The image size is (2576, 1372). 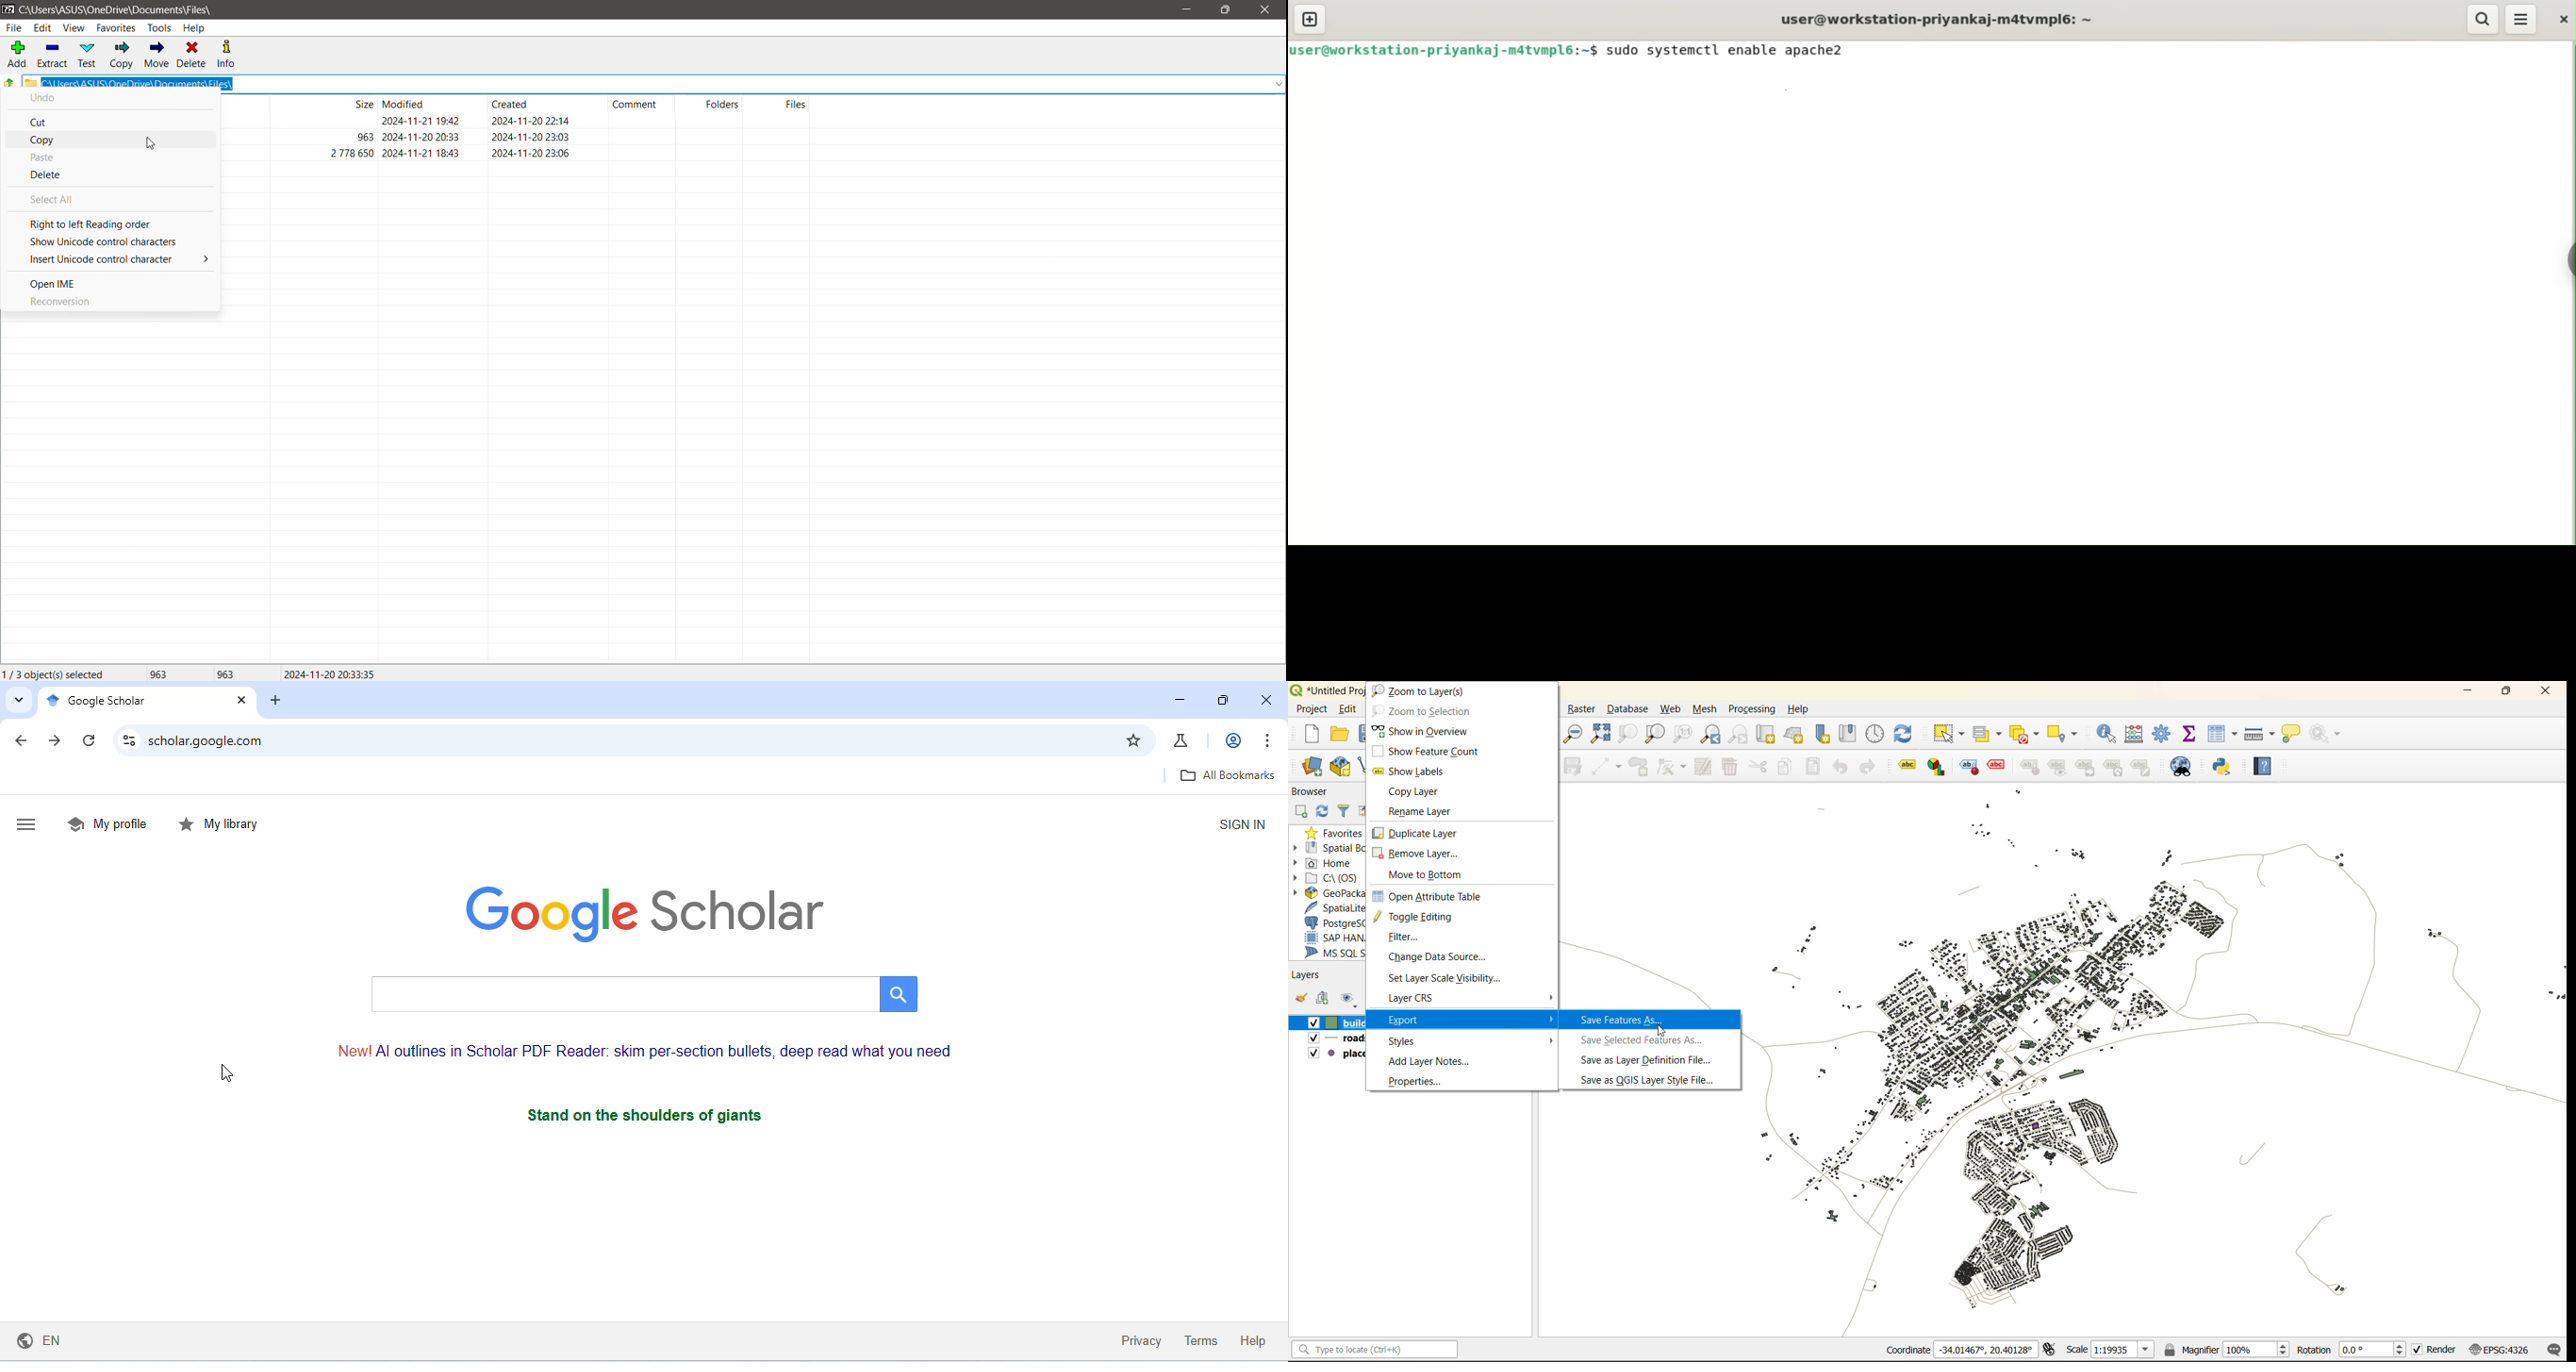 What do you see at coordinates (56, 673) in the screenshot?
I see `Current Selection` at bounding box center [56, 673].